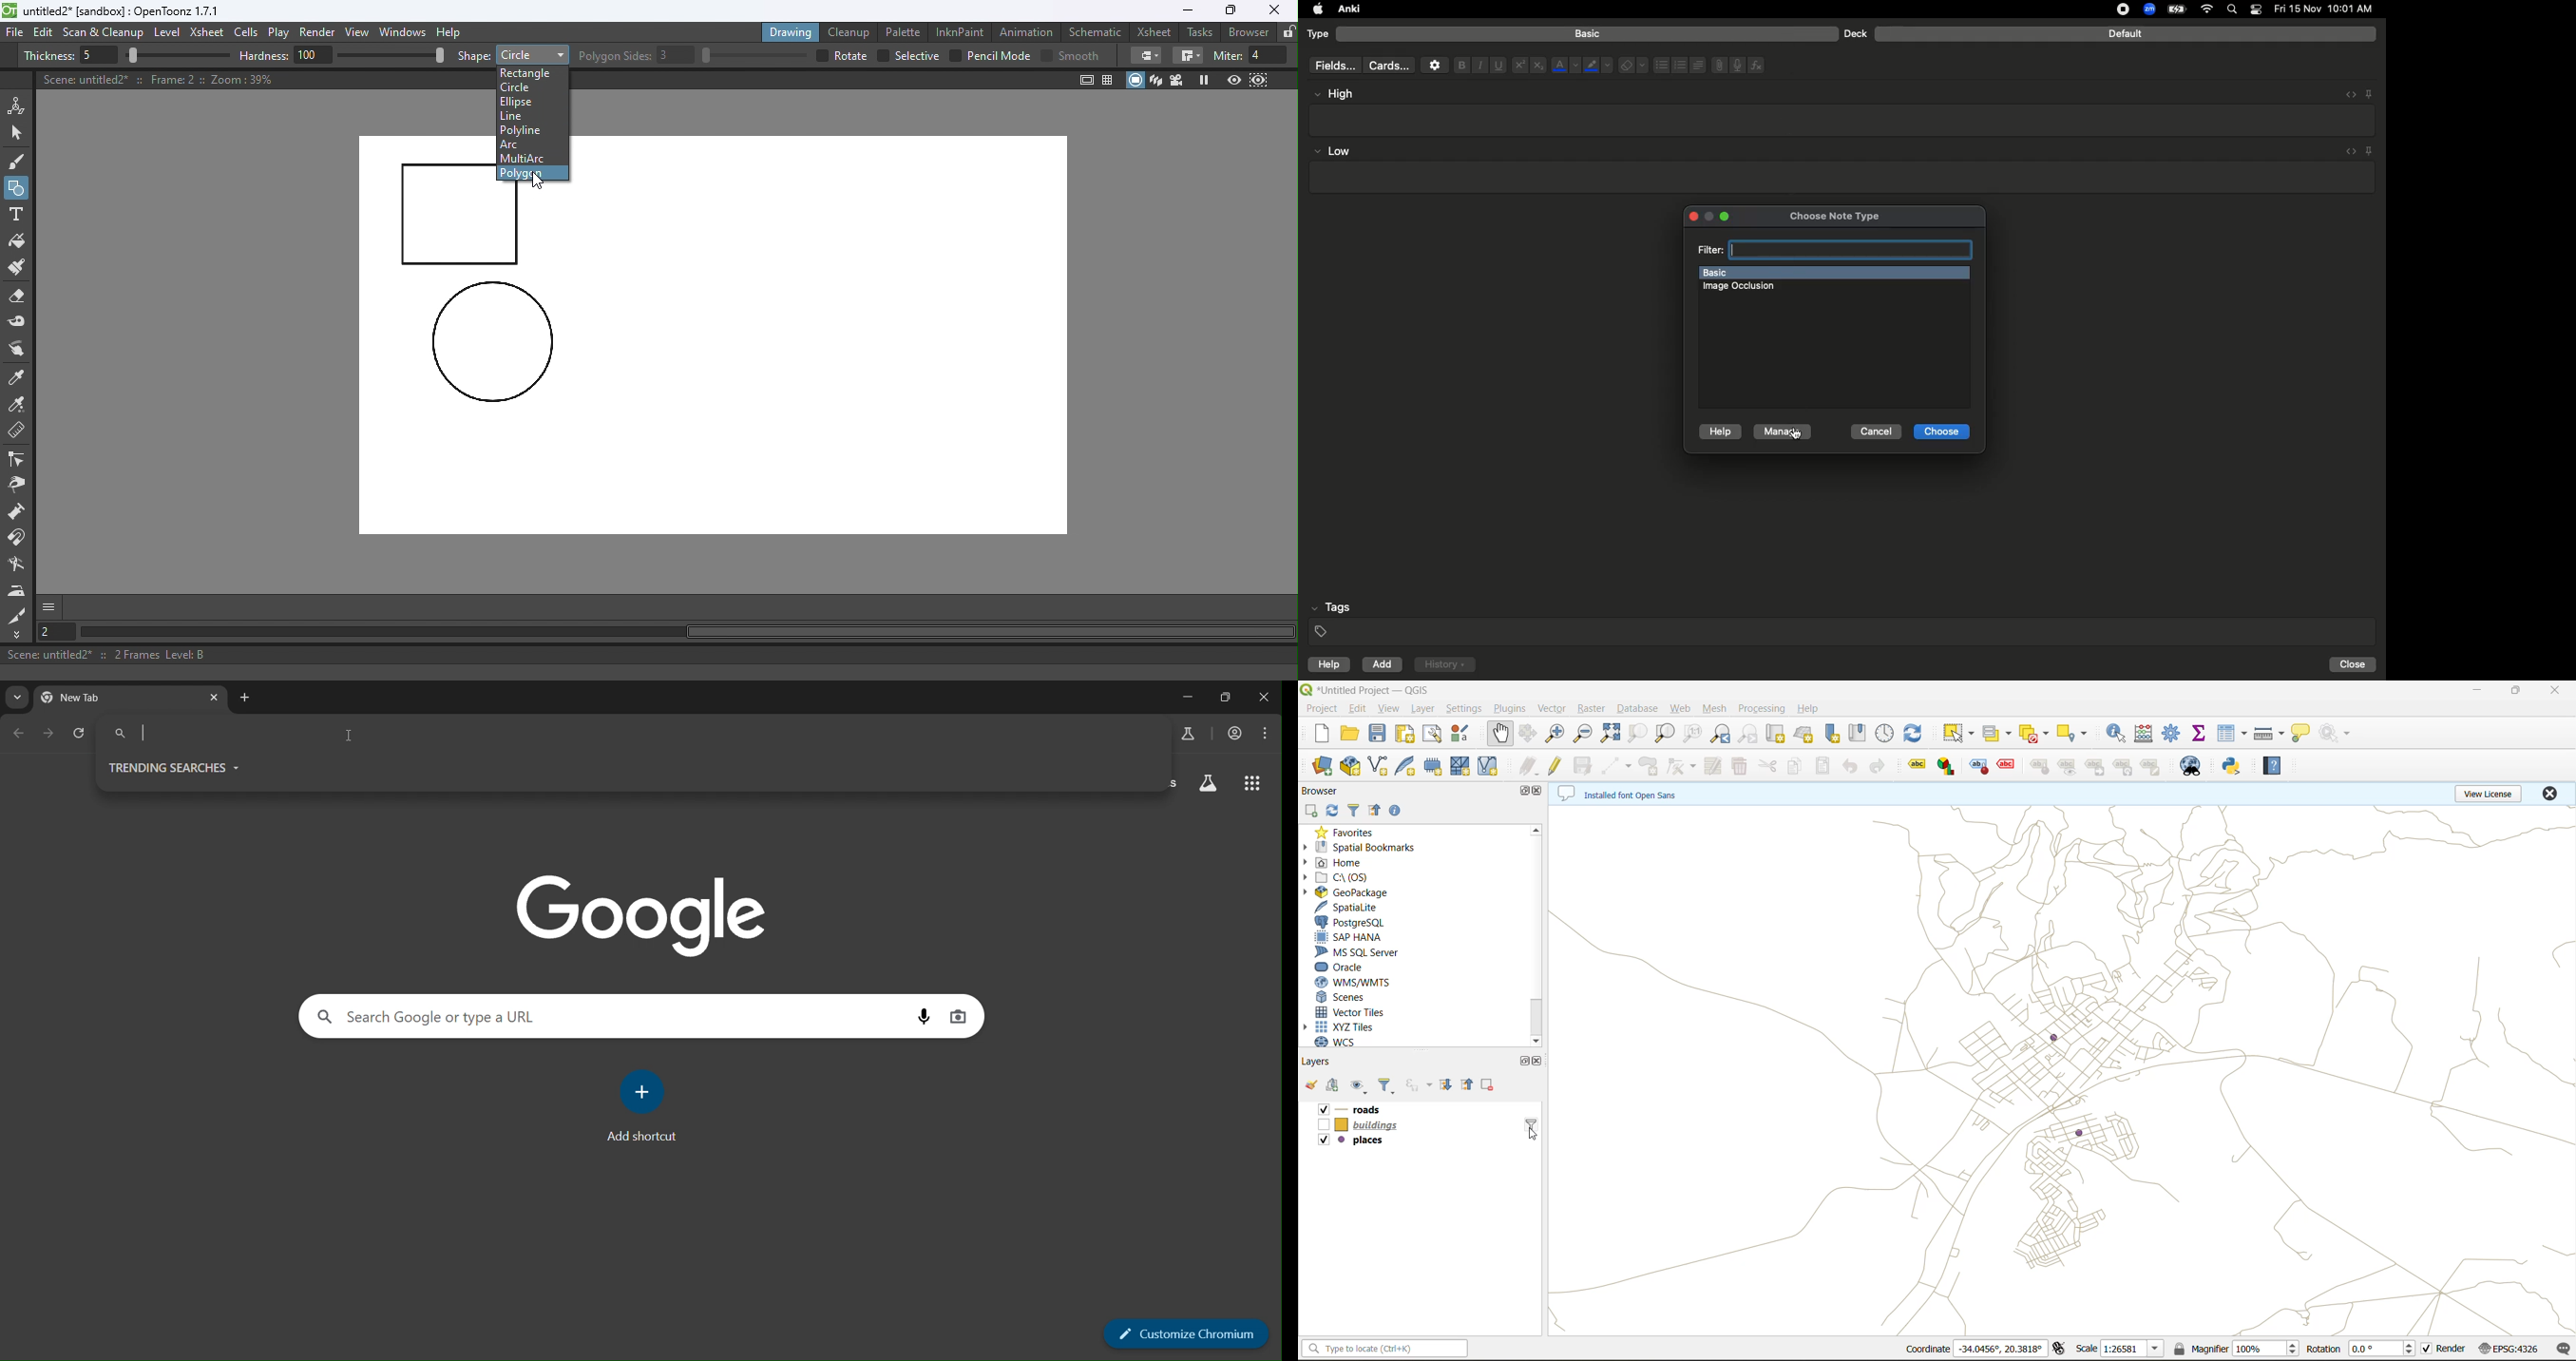 The image size is (2576, 1372). I want to click on home, so click(1351, 864).